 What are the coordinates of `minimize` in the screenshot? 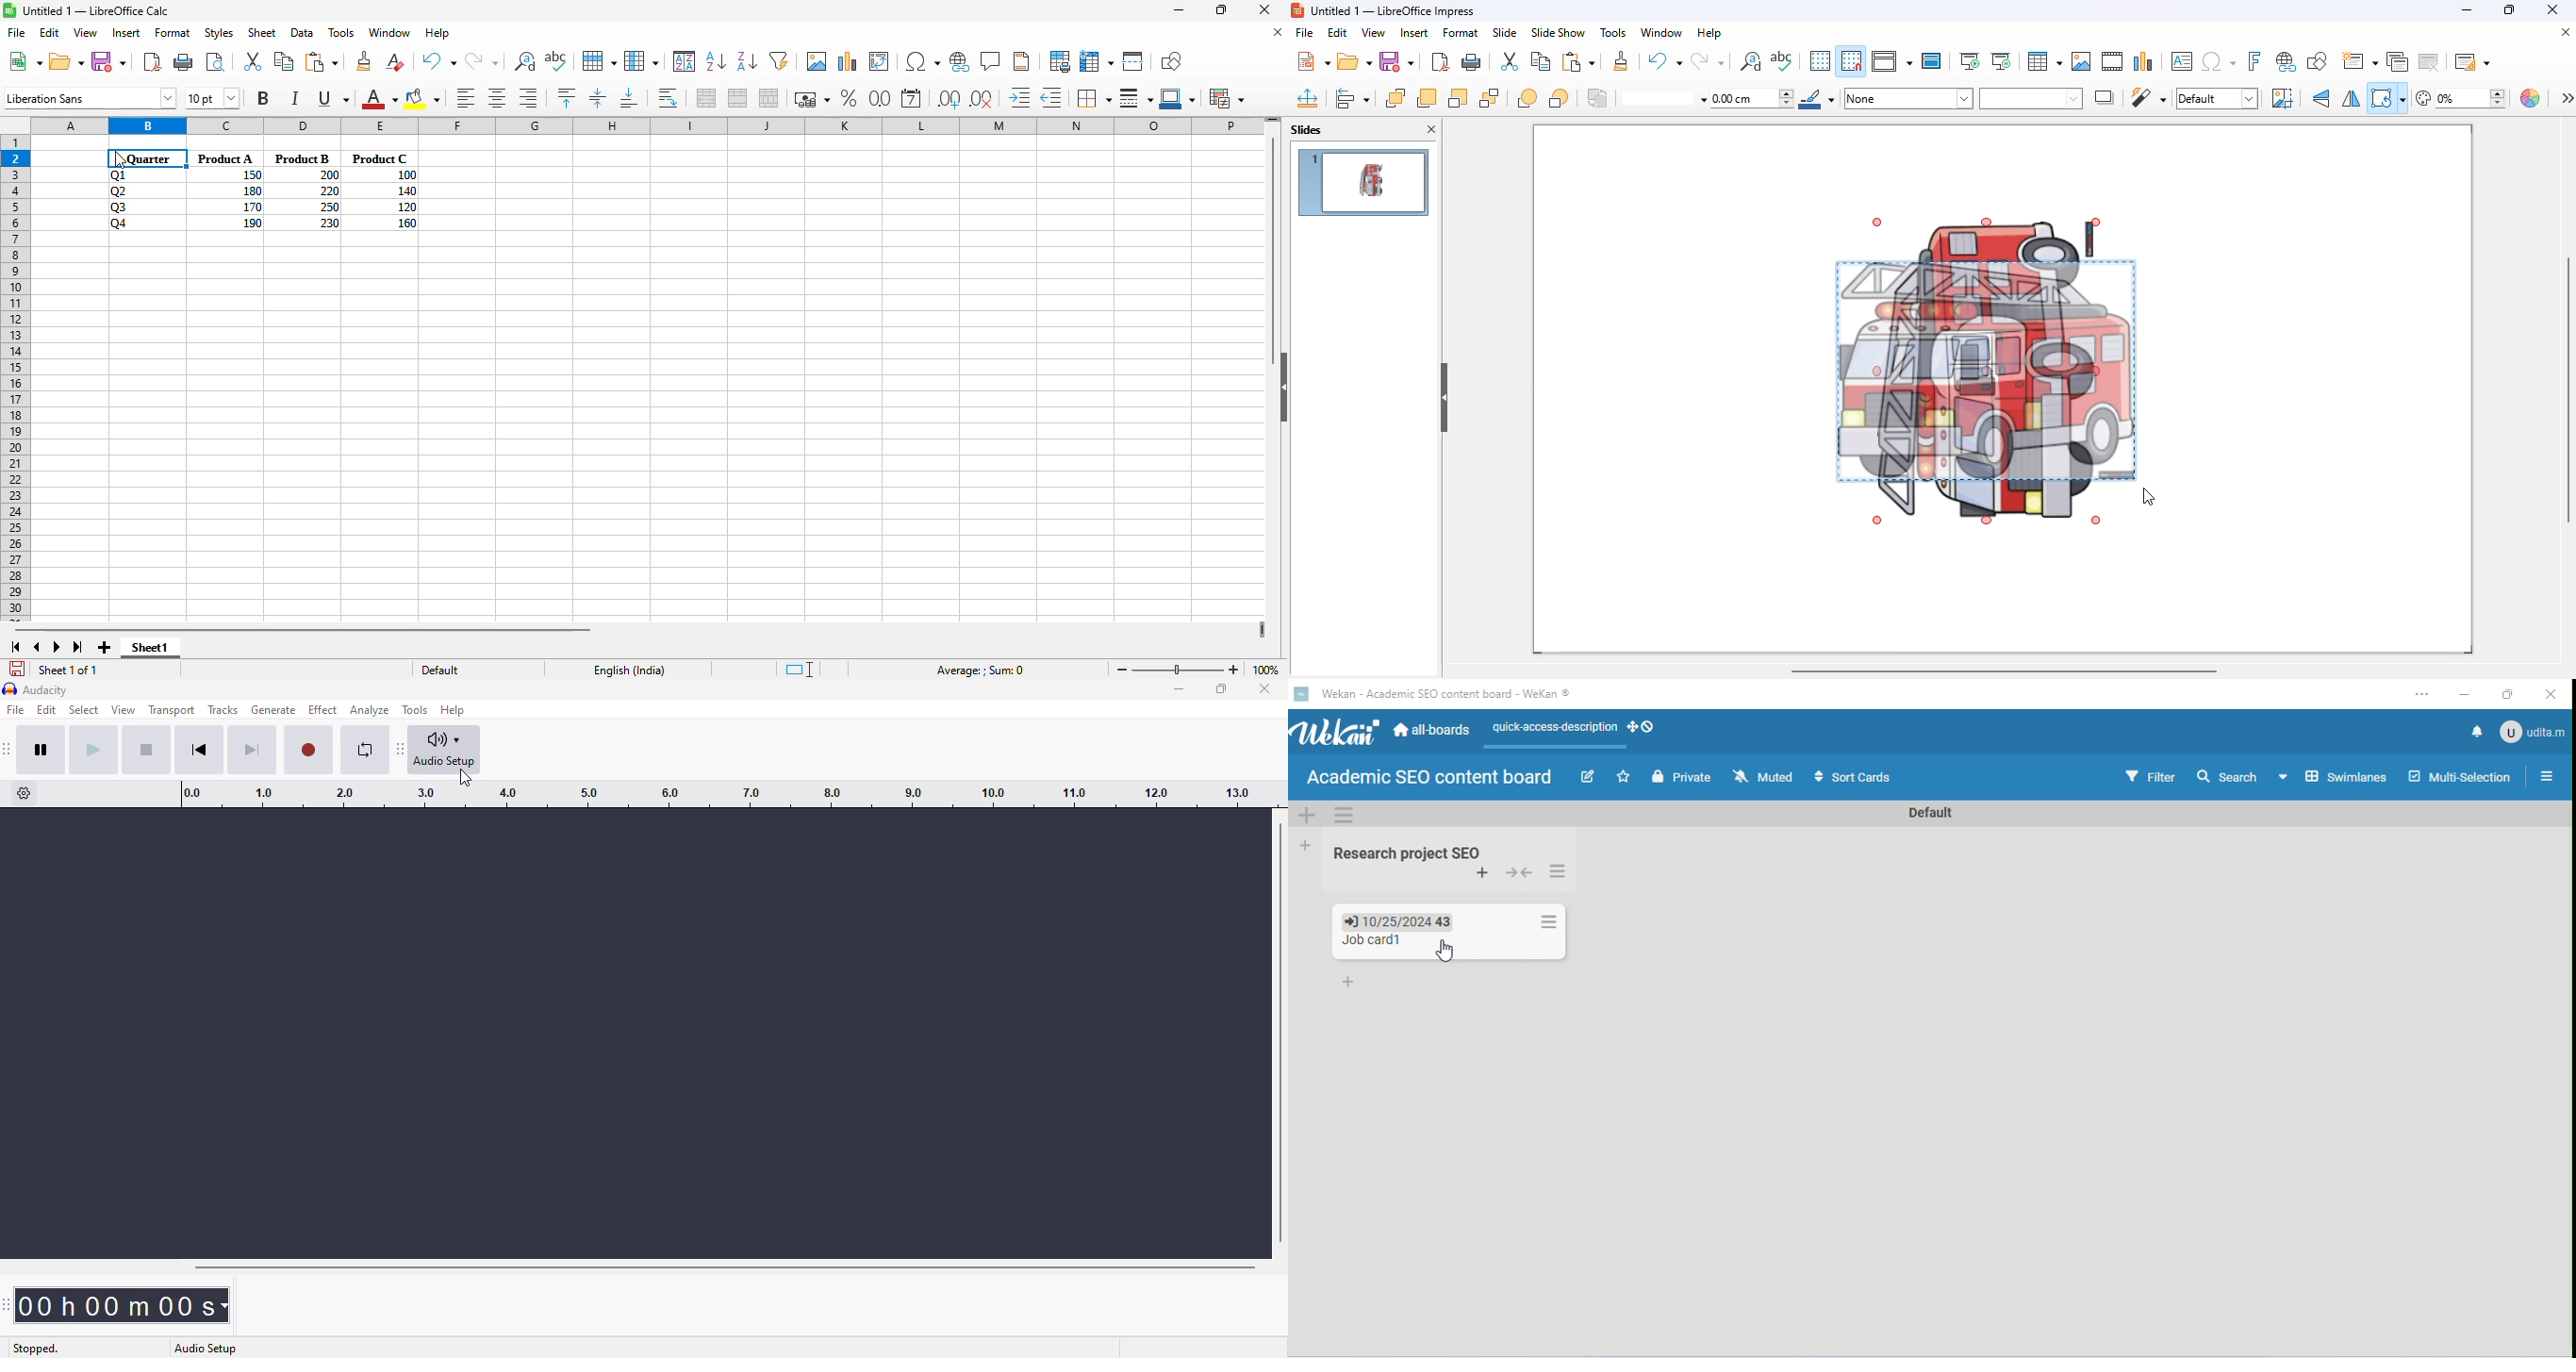 It's located at (1180, 689).